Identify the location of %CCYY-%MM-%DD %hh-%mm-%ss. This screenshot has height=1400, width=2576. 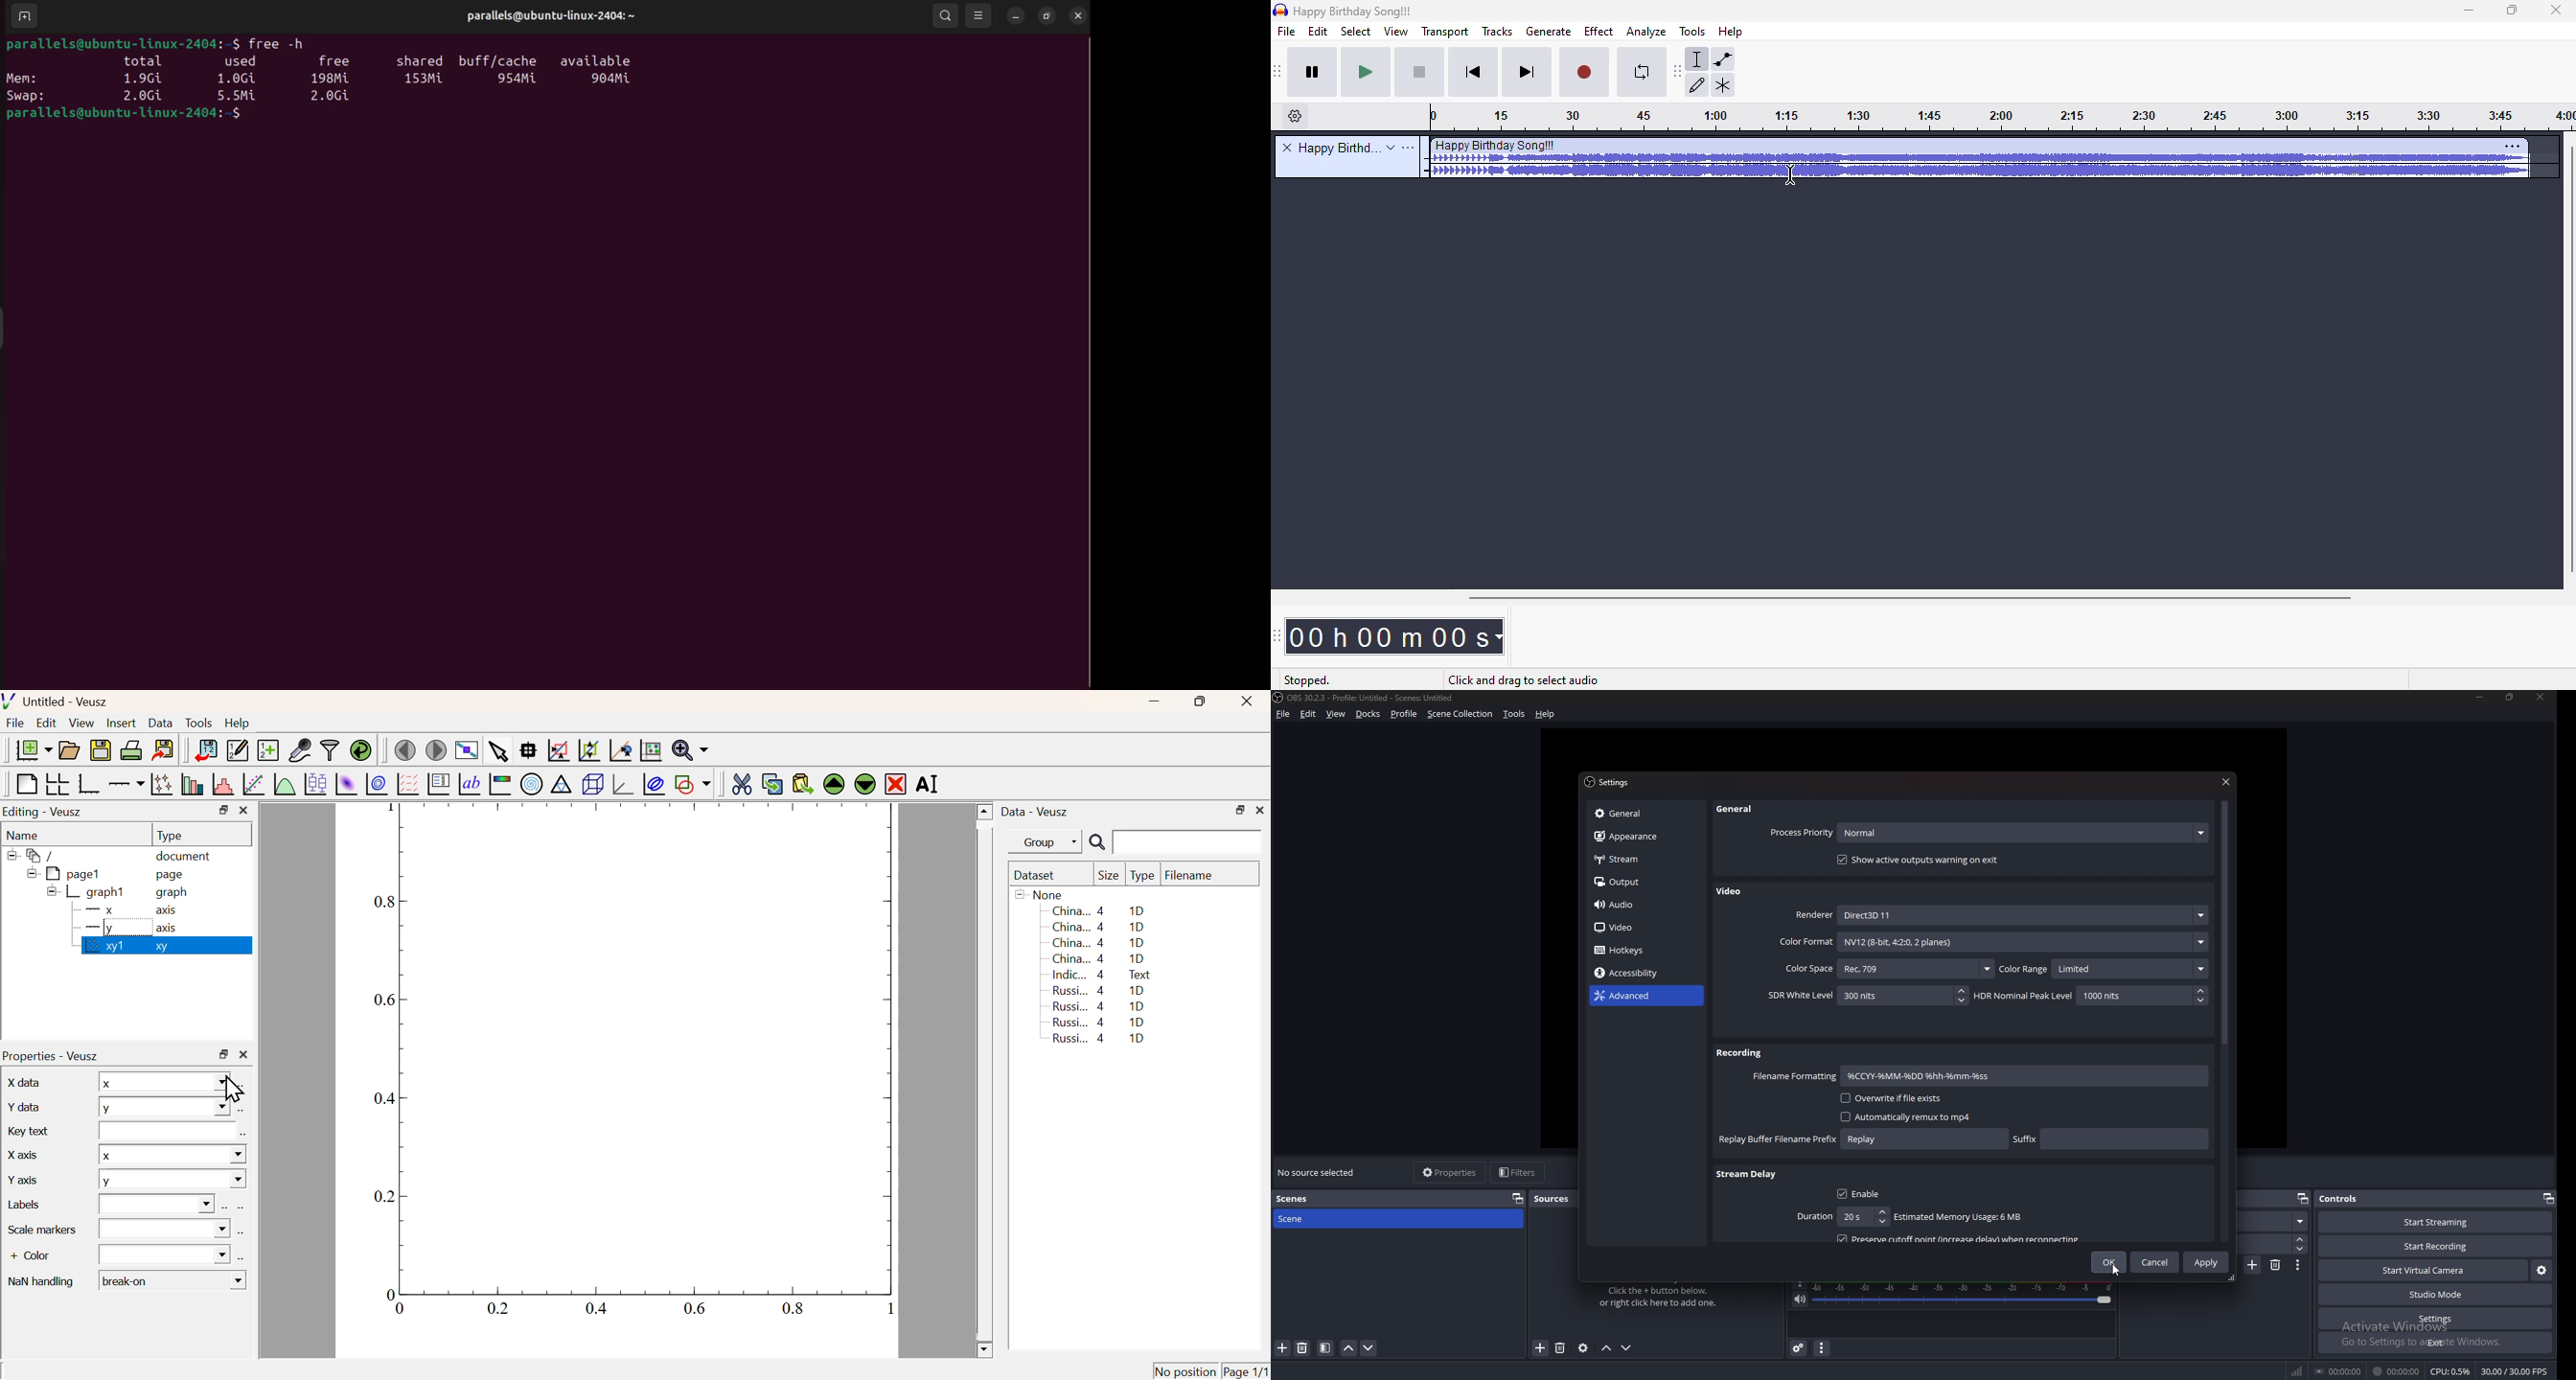
(1951, 1076).